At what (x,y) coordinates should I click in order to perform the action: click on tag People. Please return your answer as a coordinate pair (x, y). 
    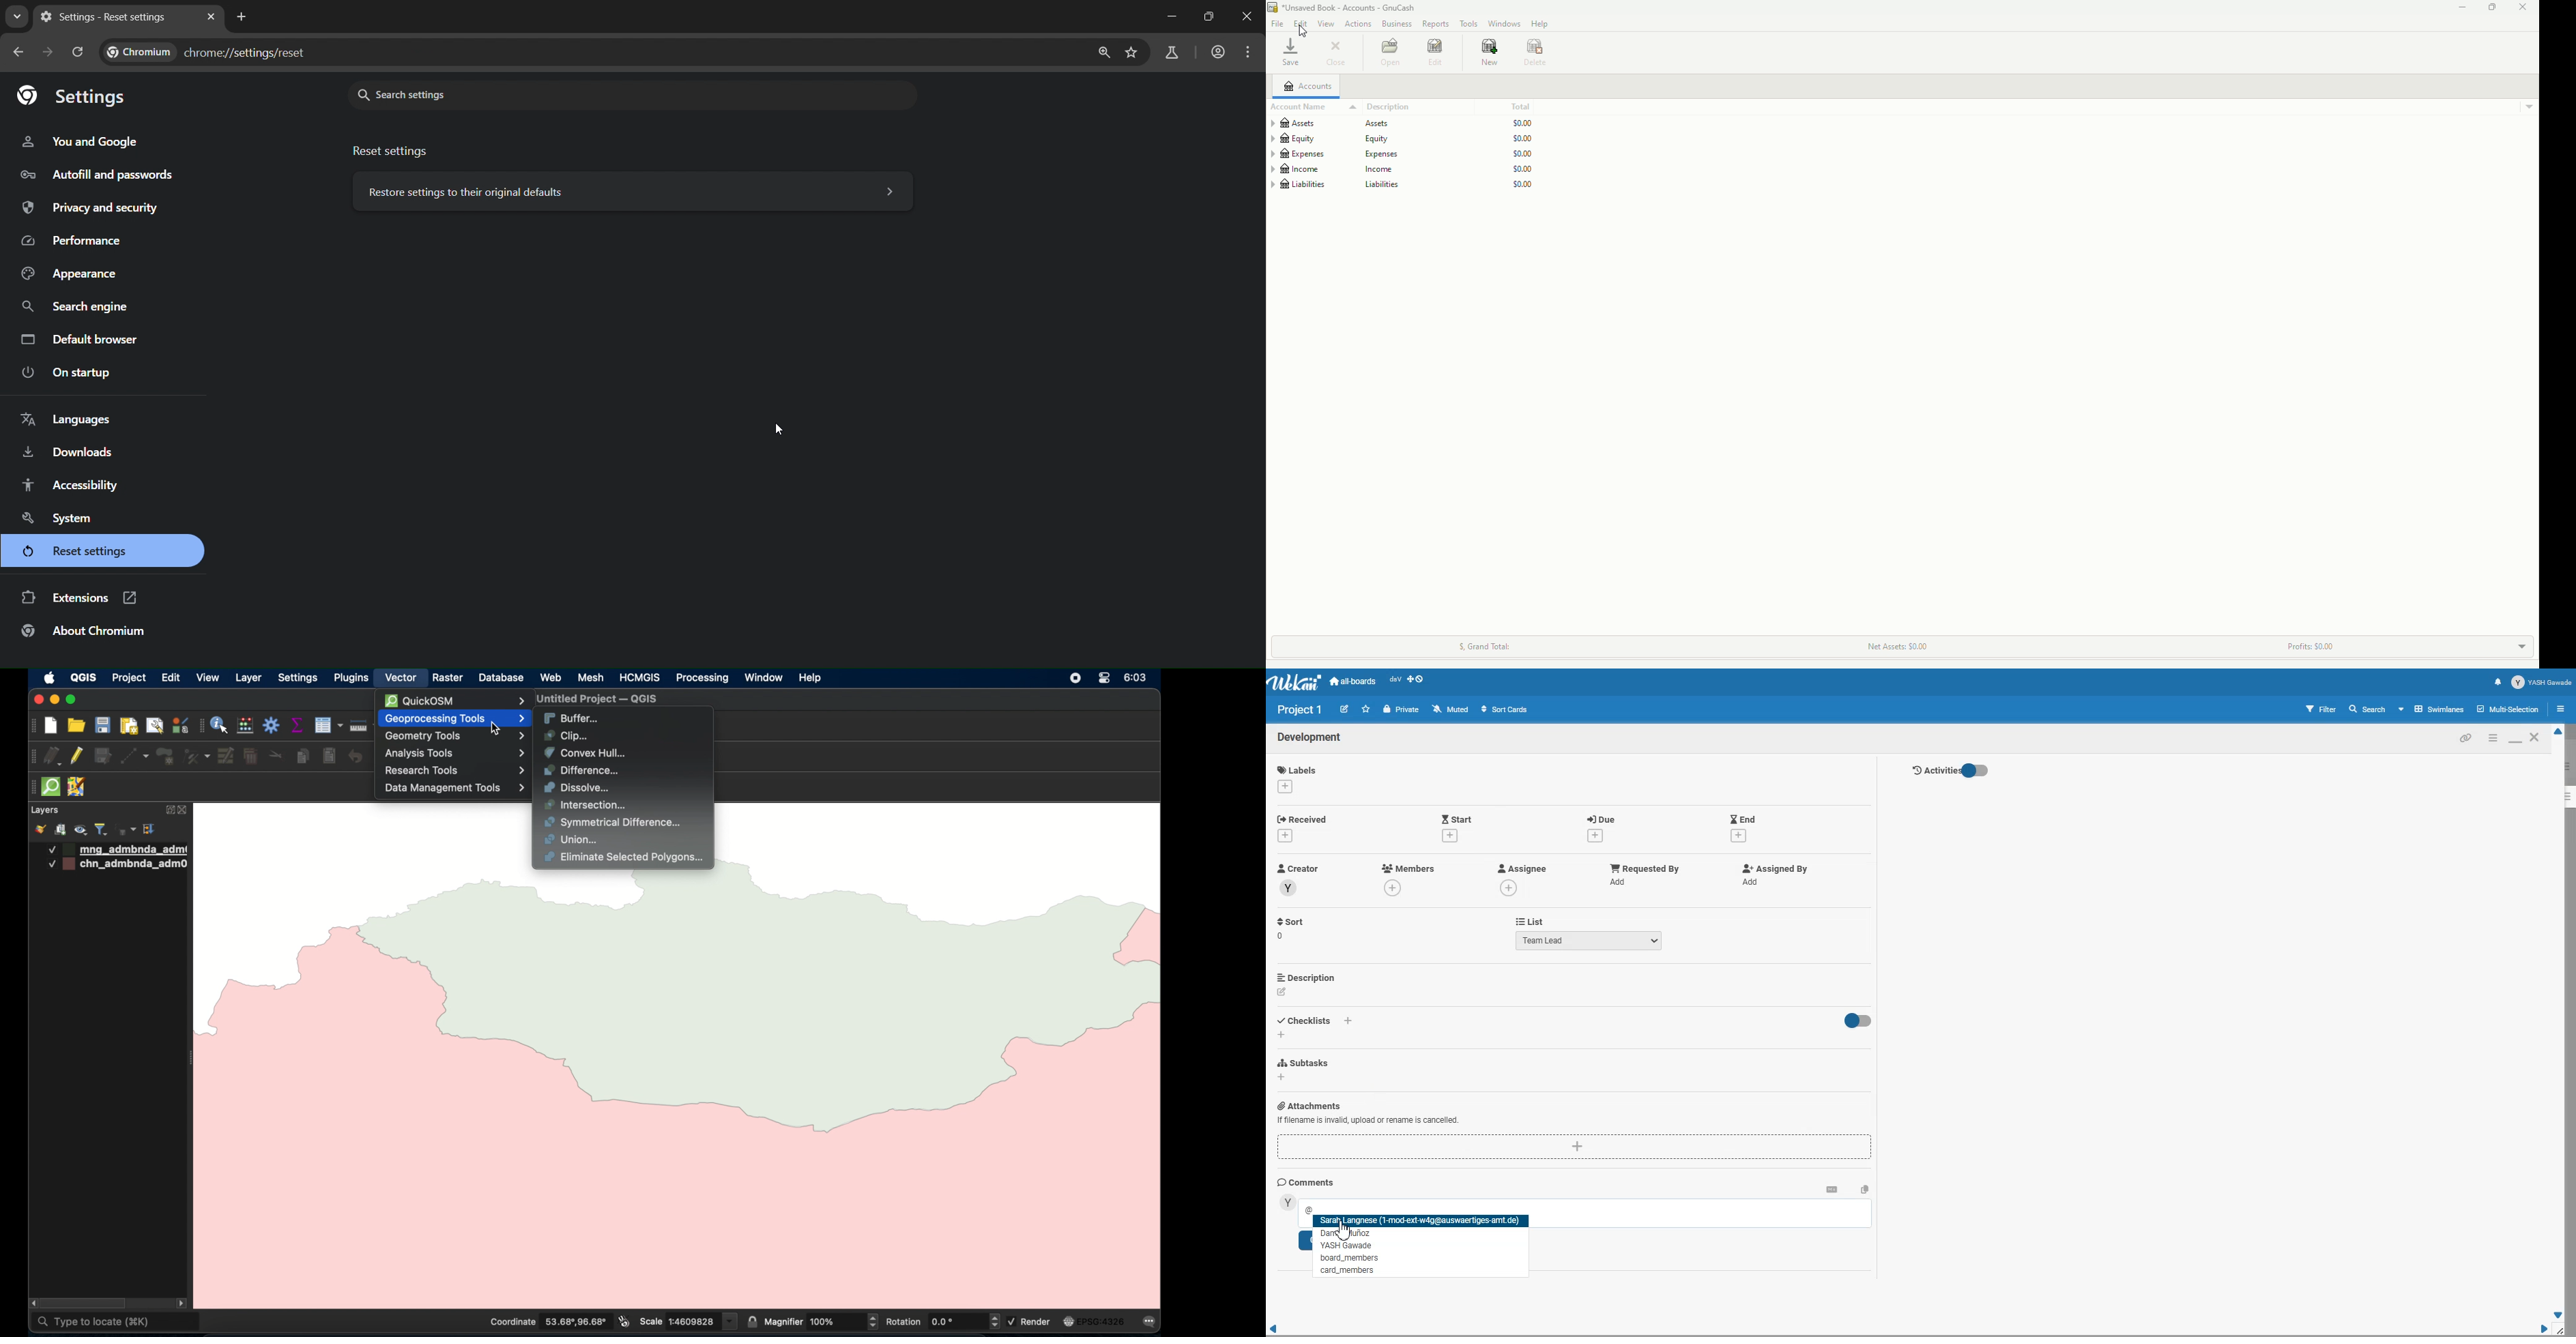
    Looking at the image, I should click on (1348, 1233).